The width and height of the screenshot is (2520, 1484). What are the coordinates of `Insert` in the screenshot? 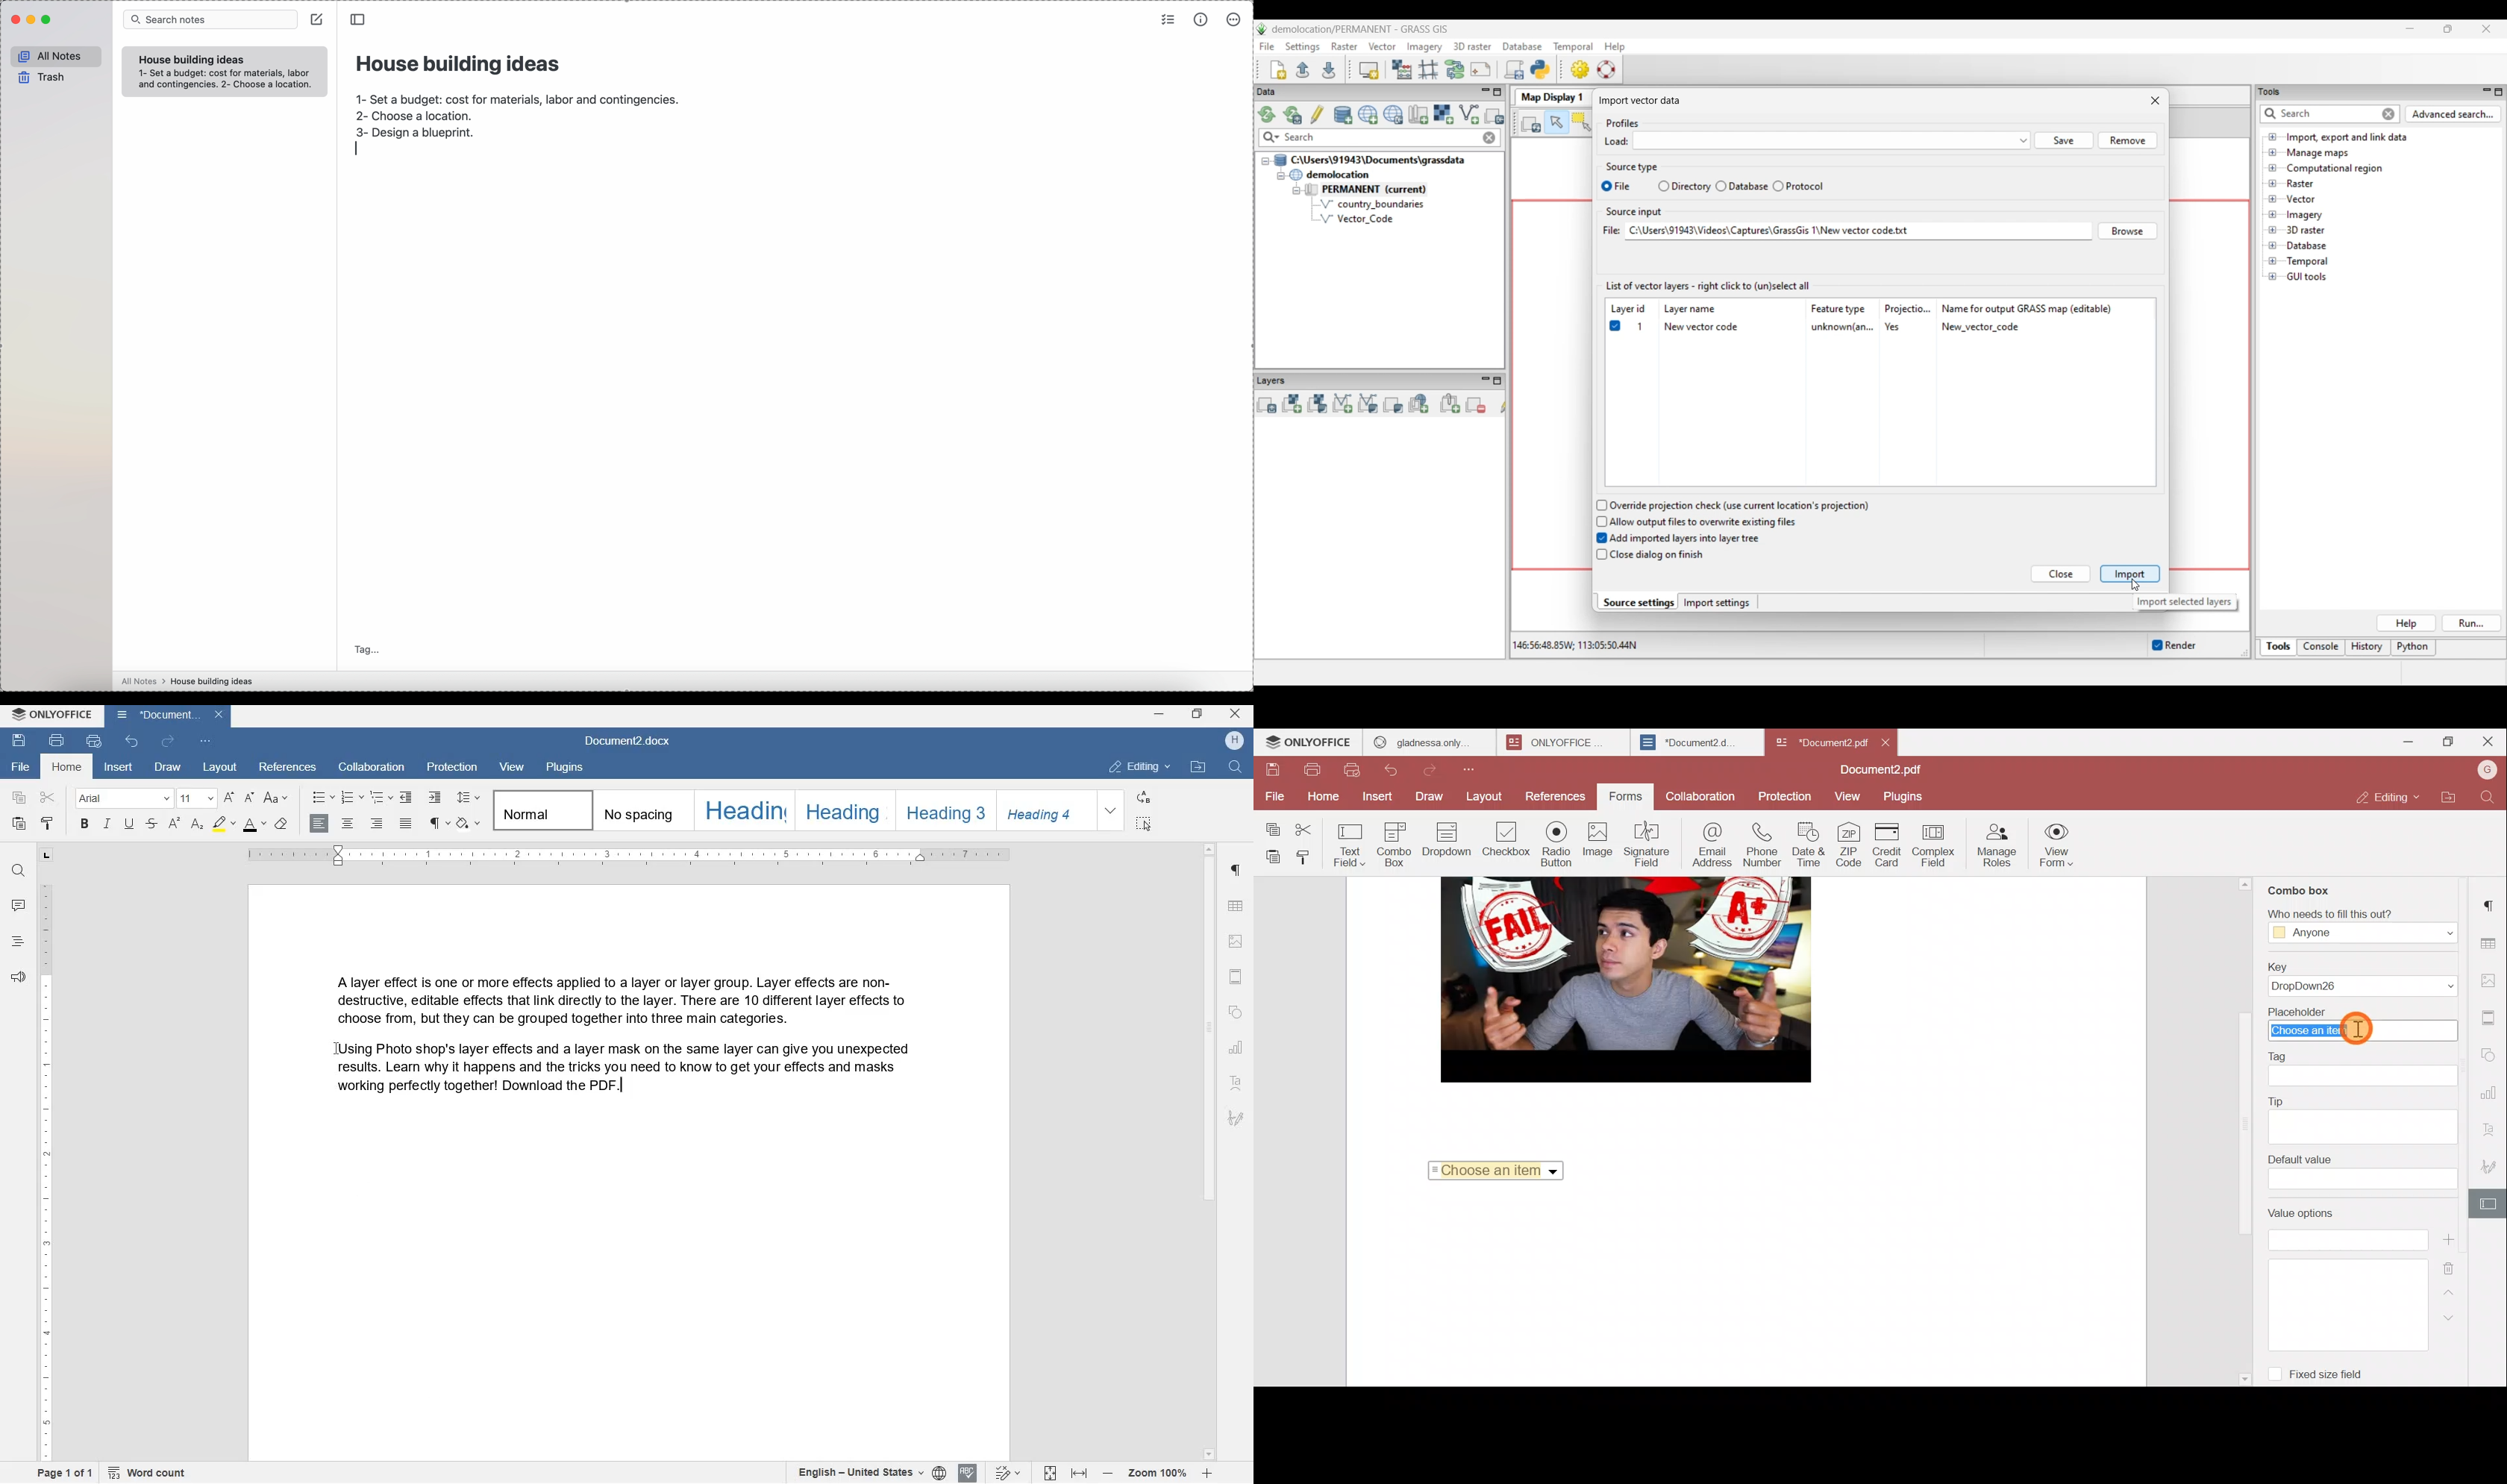 It's located at (1374, 796).